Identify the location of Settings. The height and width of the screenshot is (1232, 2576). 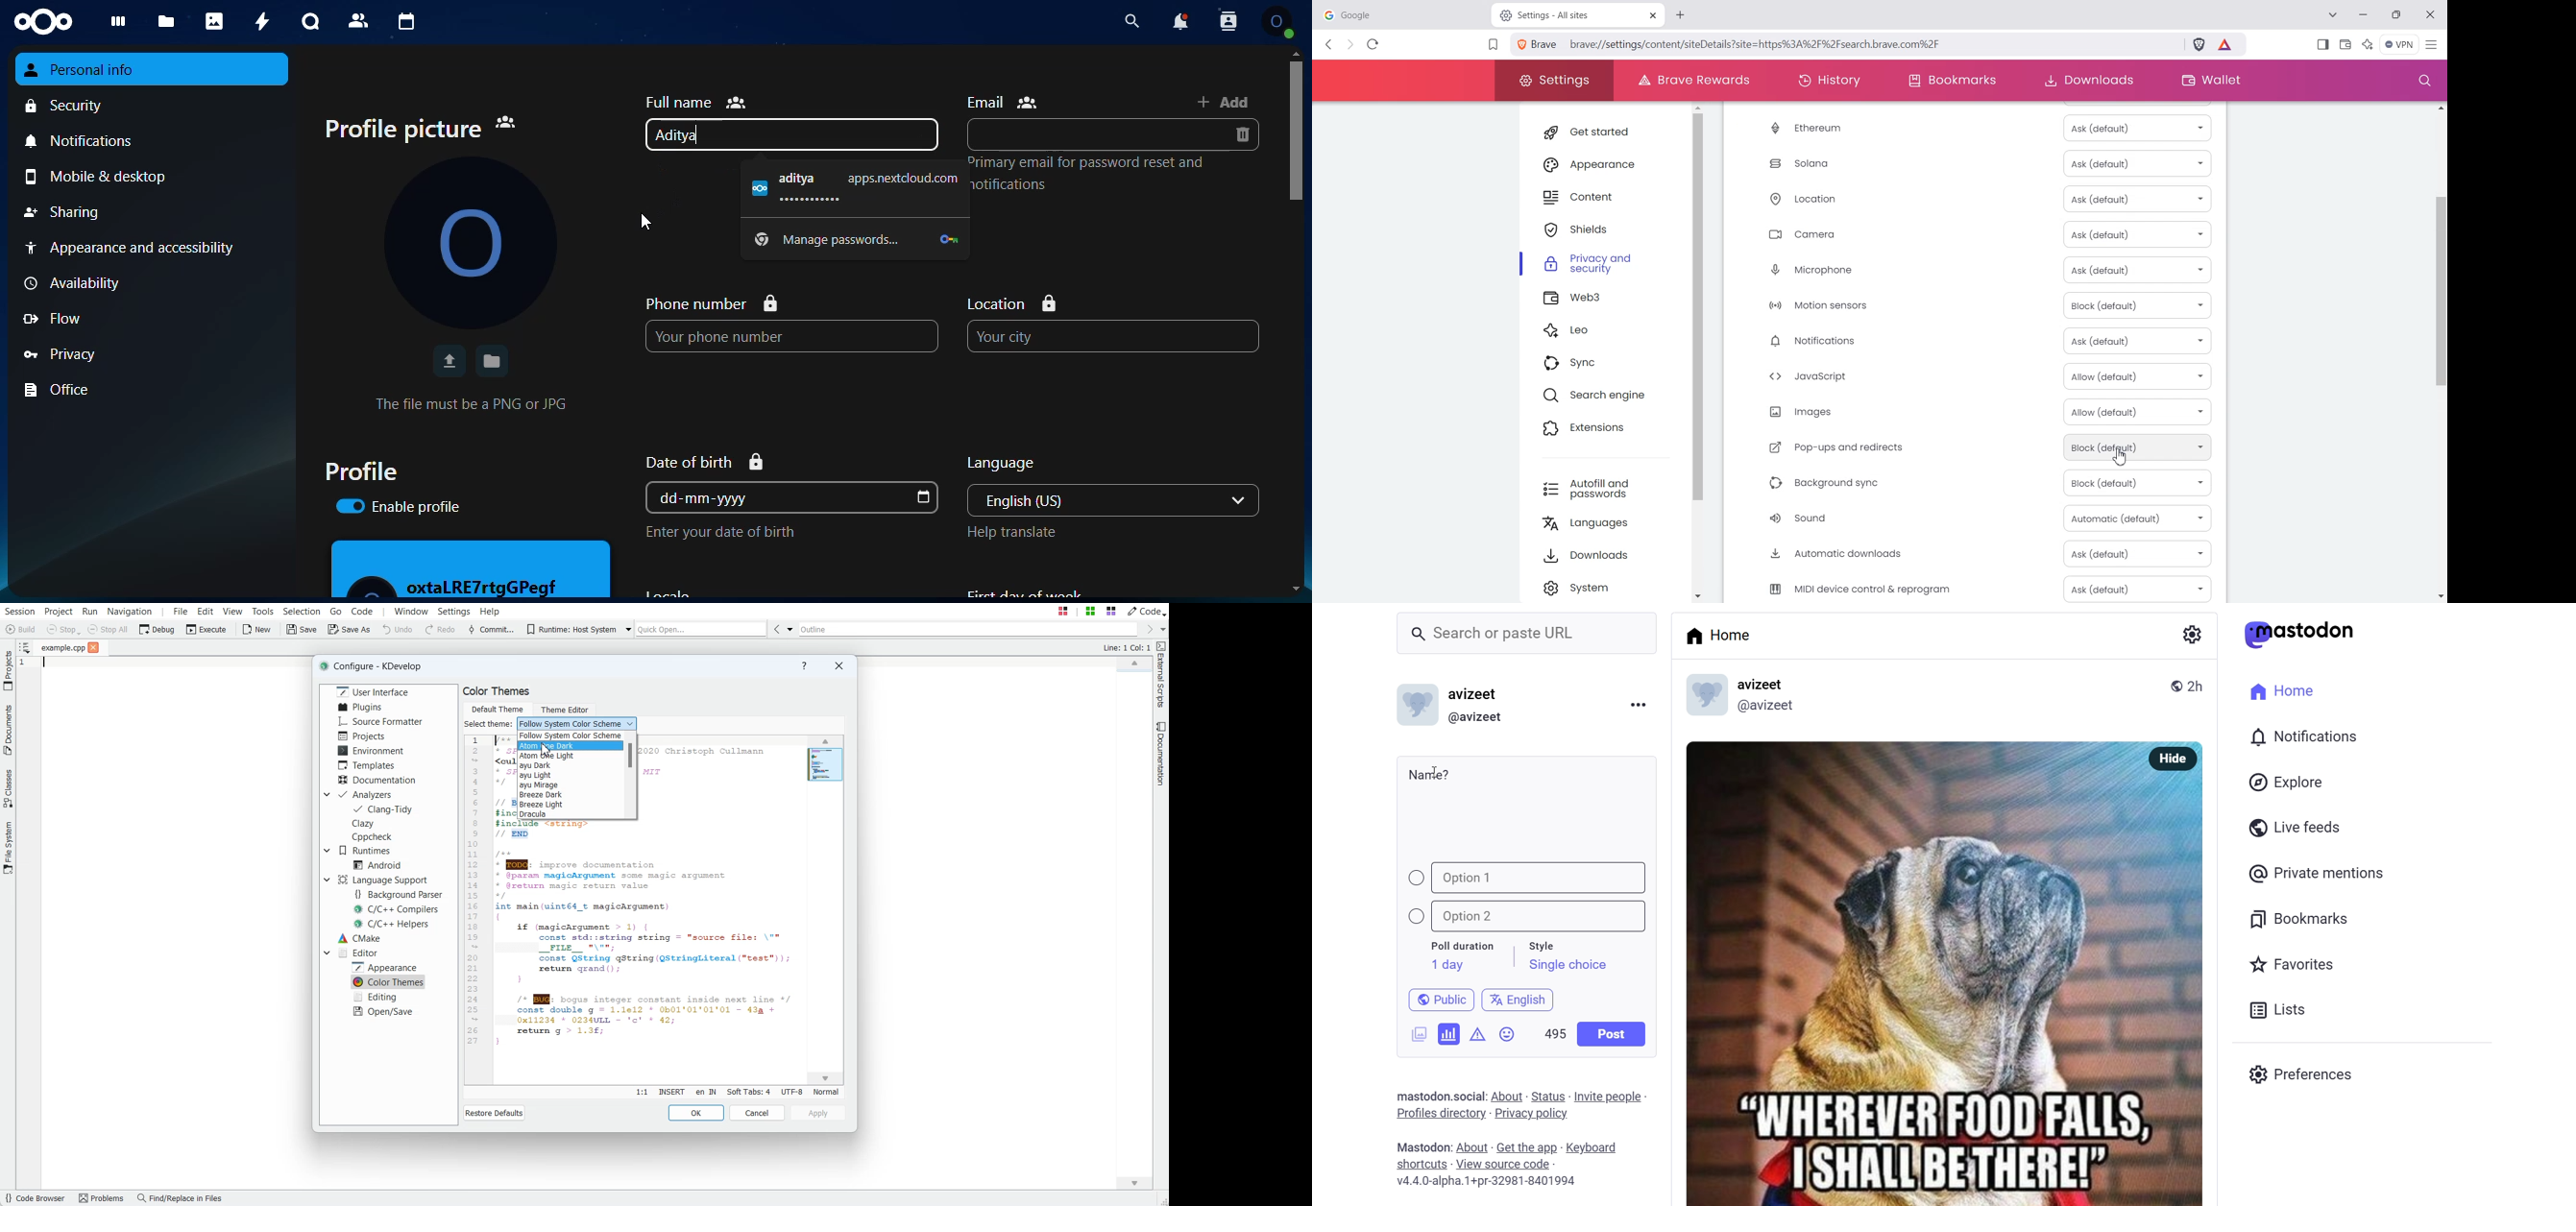
(1553, 80).